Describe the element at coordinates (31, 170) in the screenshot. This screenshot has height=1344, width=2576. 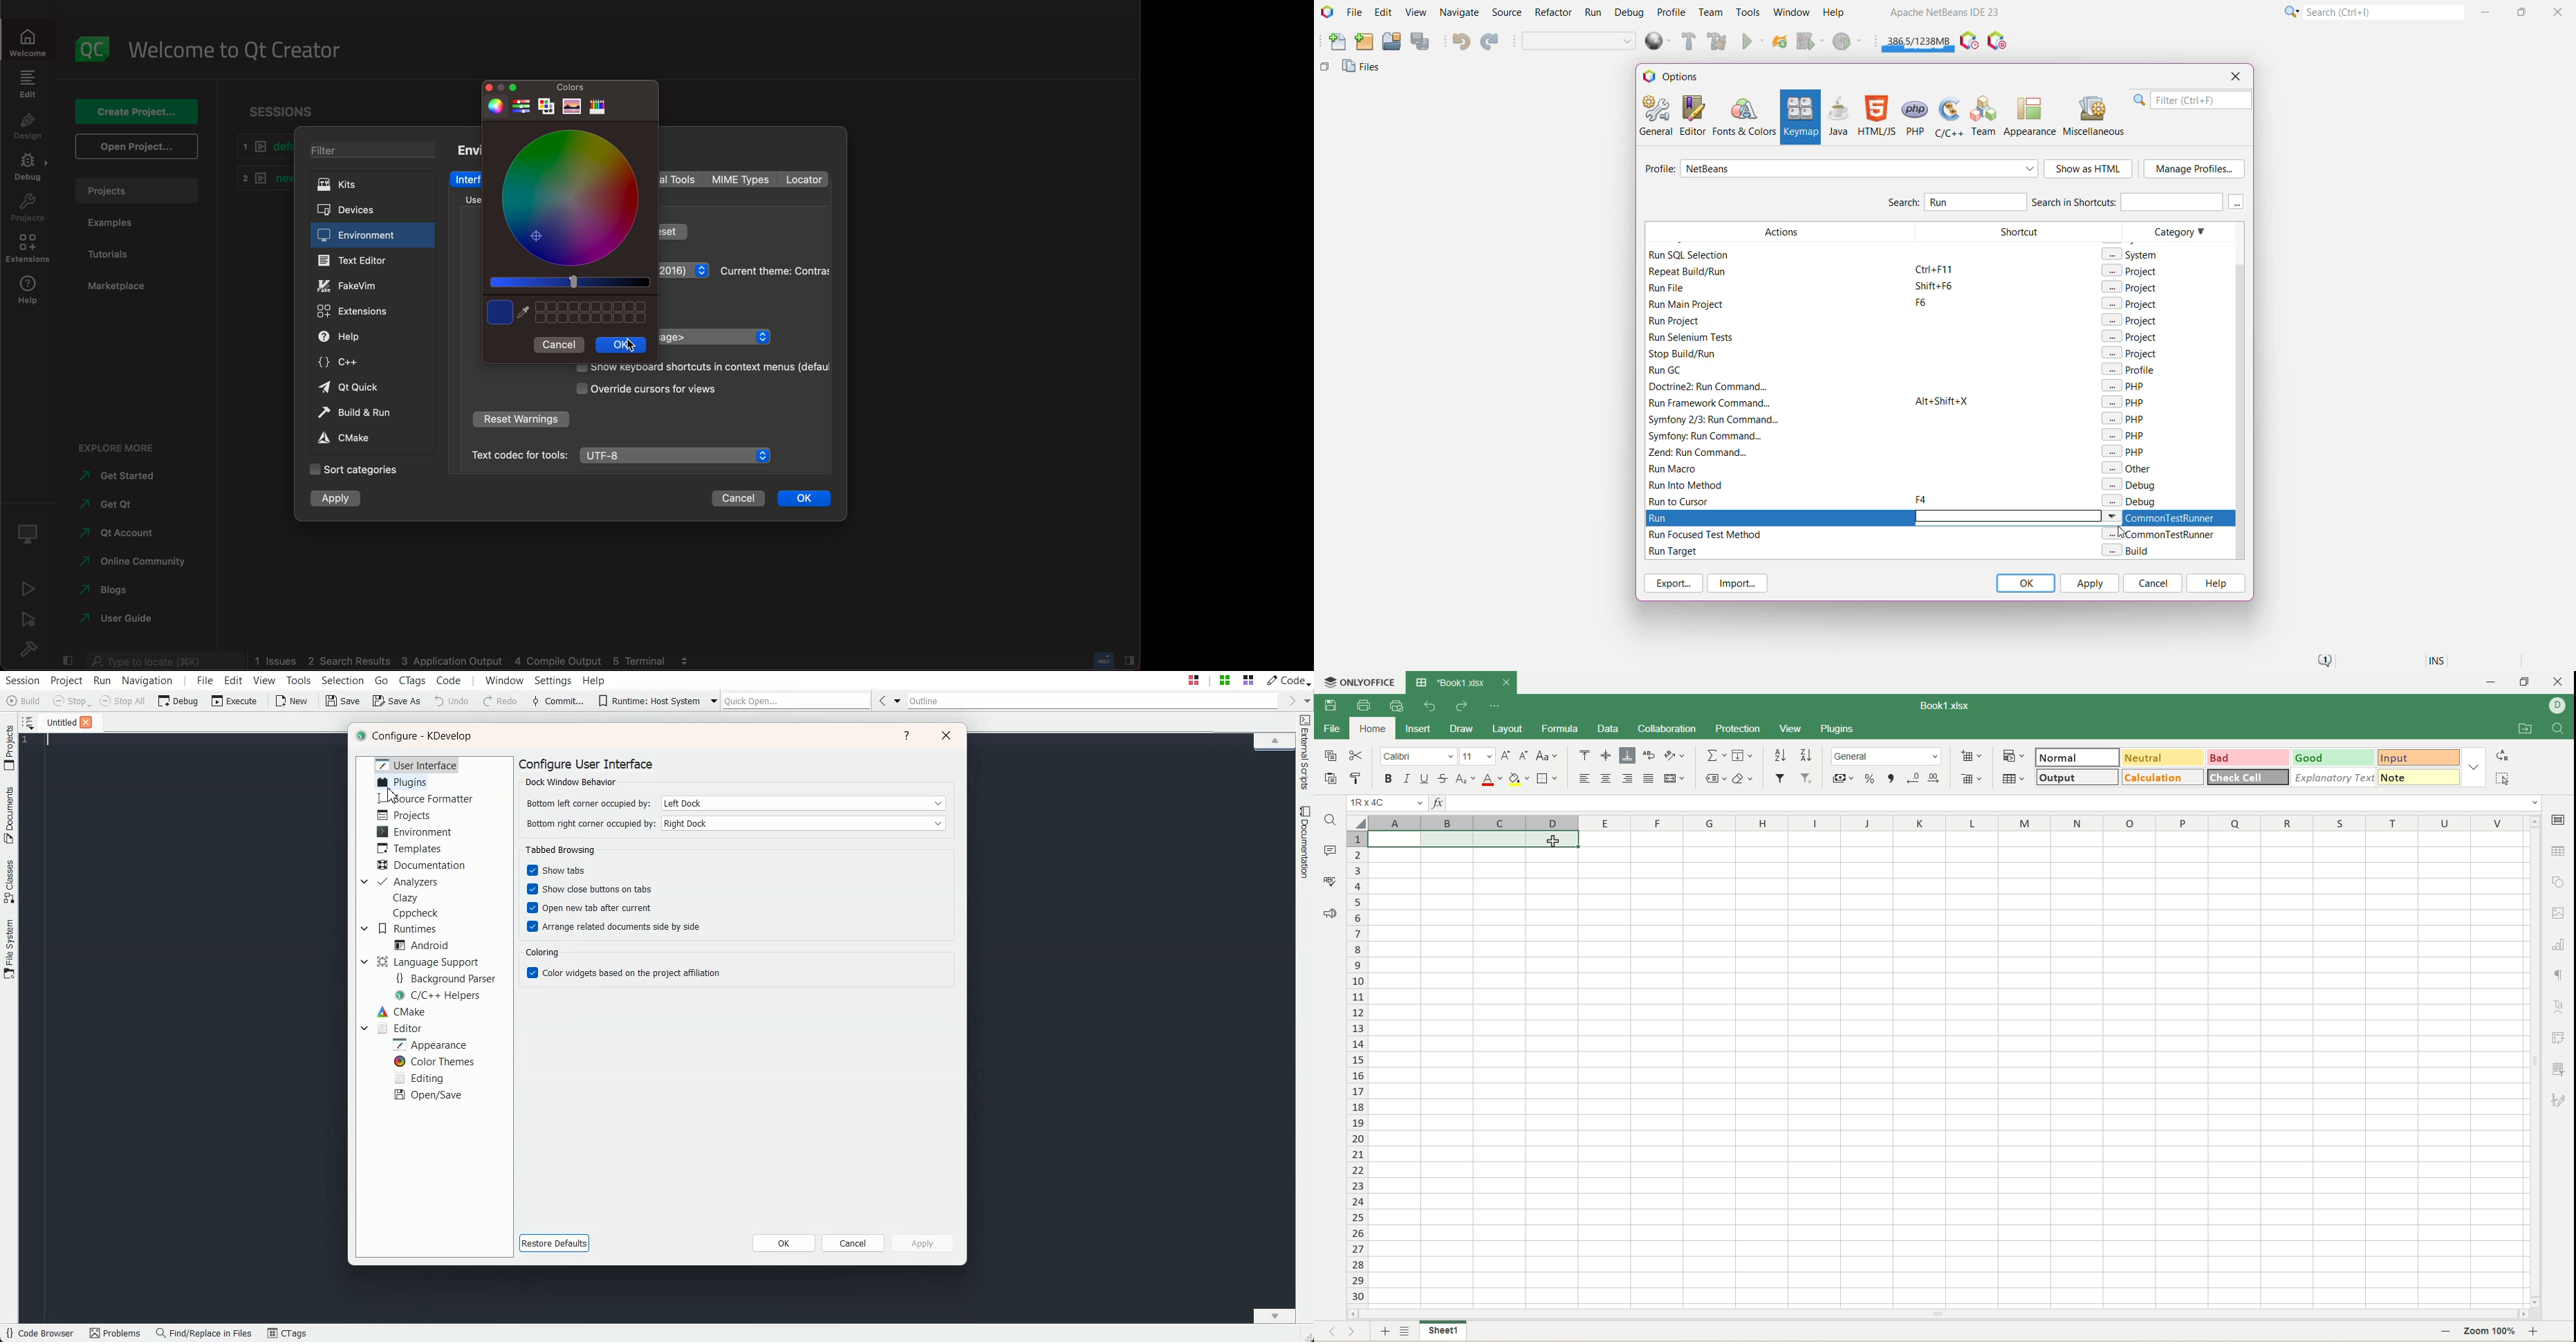
I see `debug` at that location.